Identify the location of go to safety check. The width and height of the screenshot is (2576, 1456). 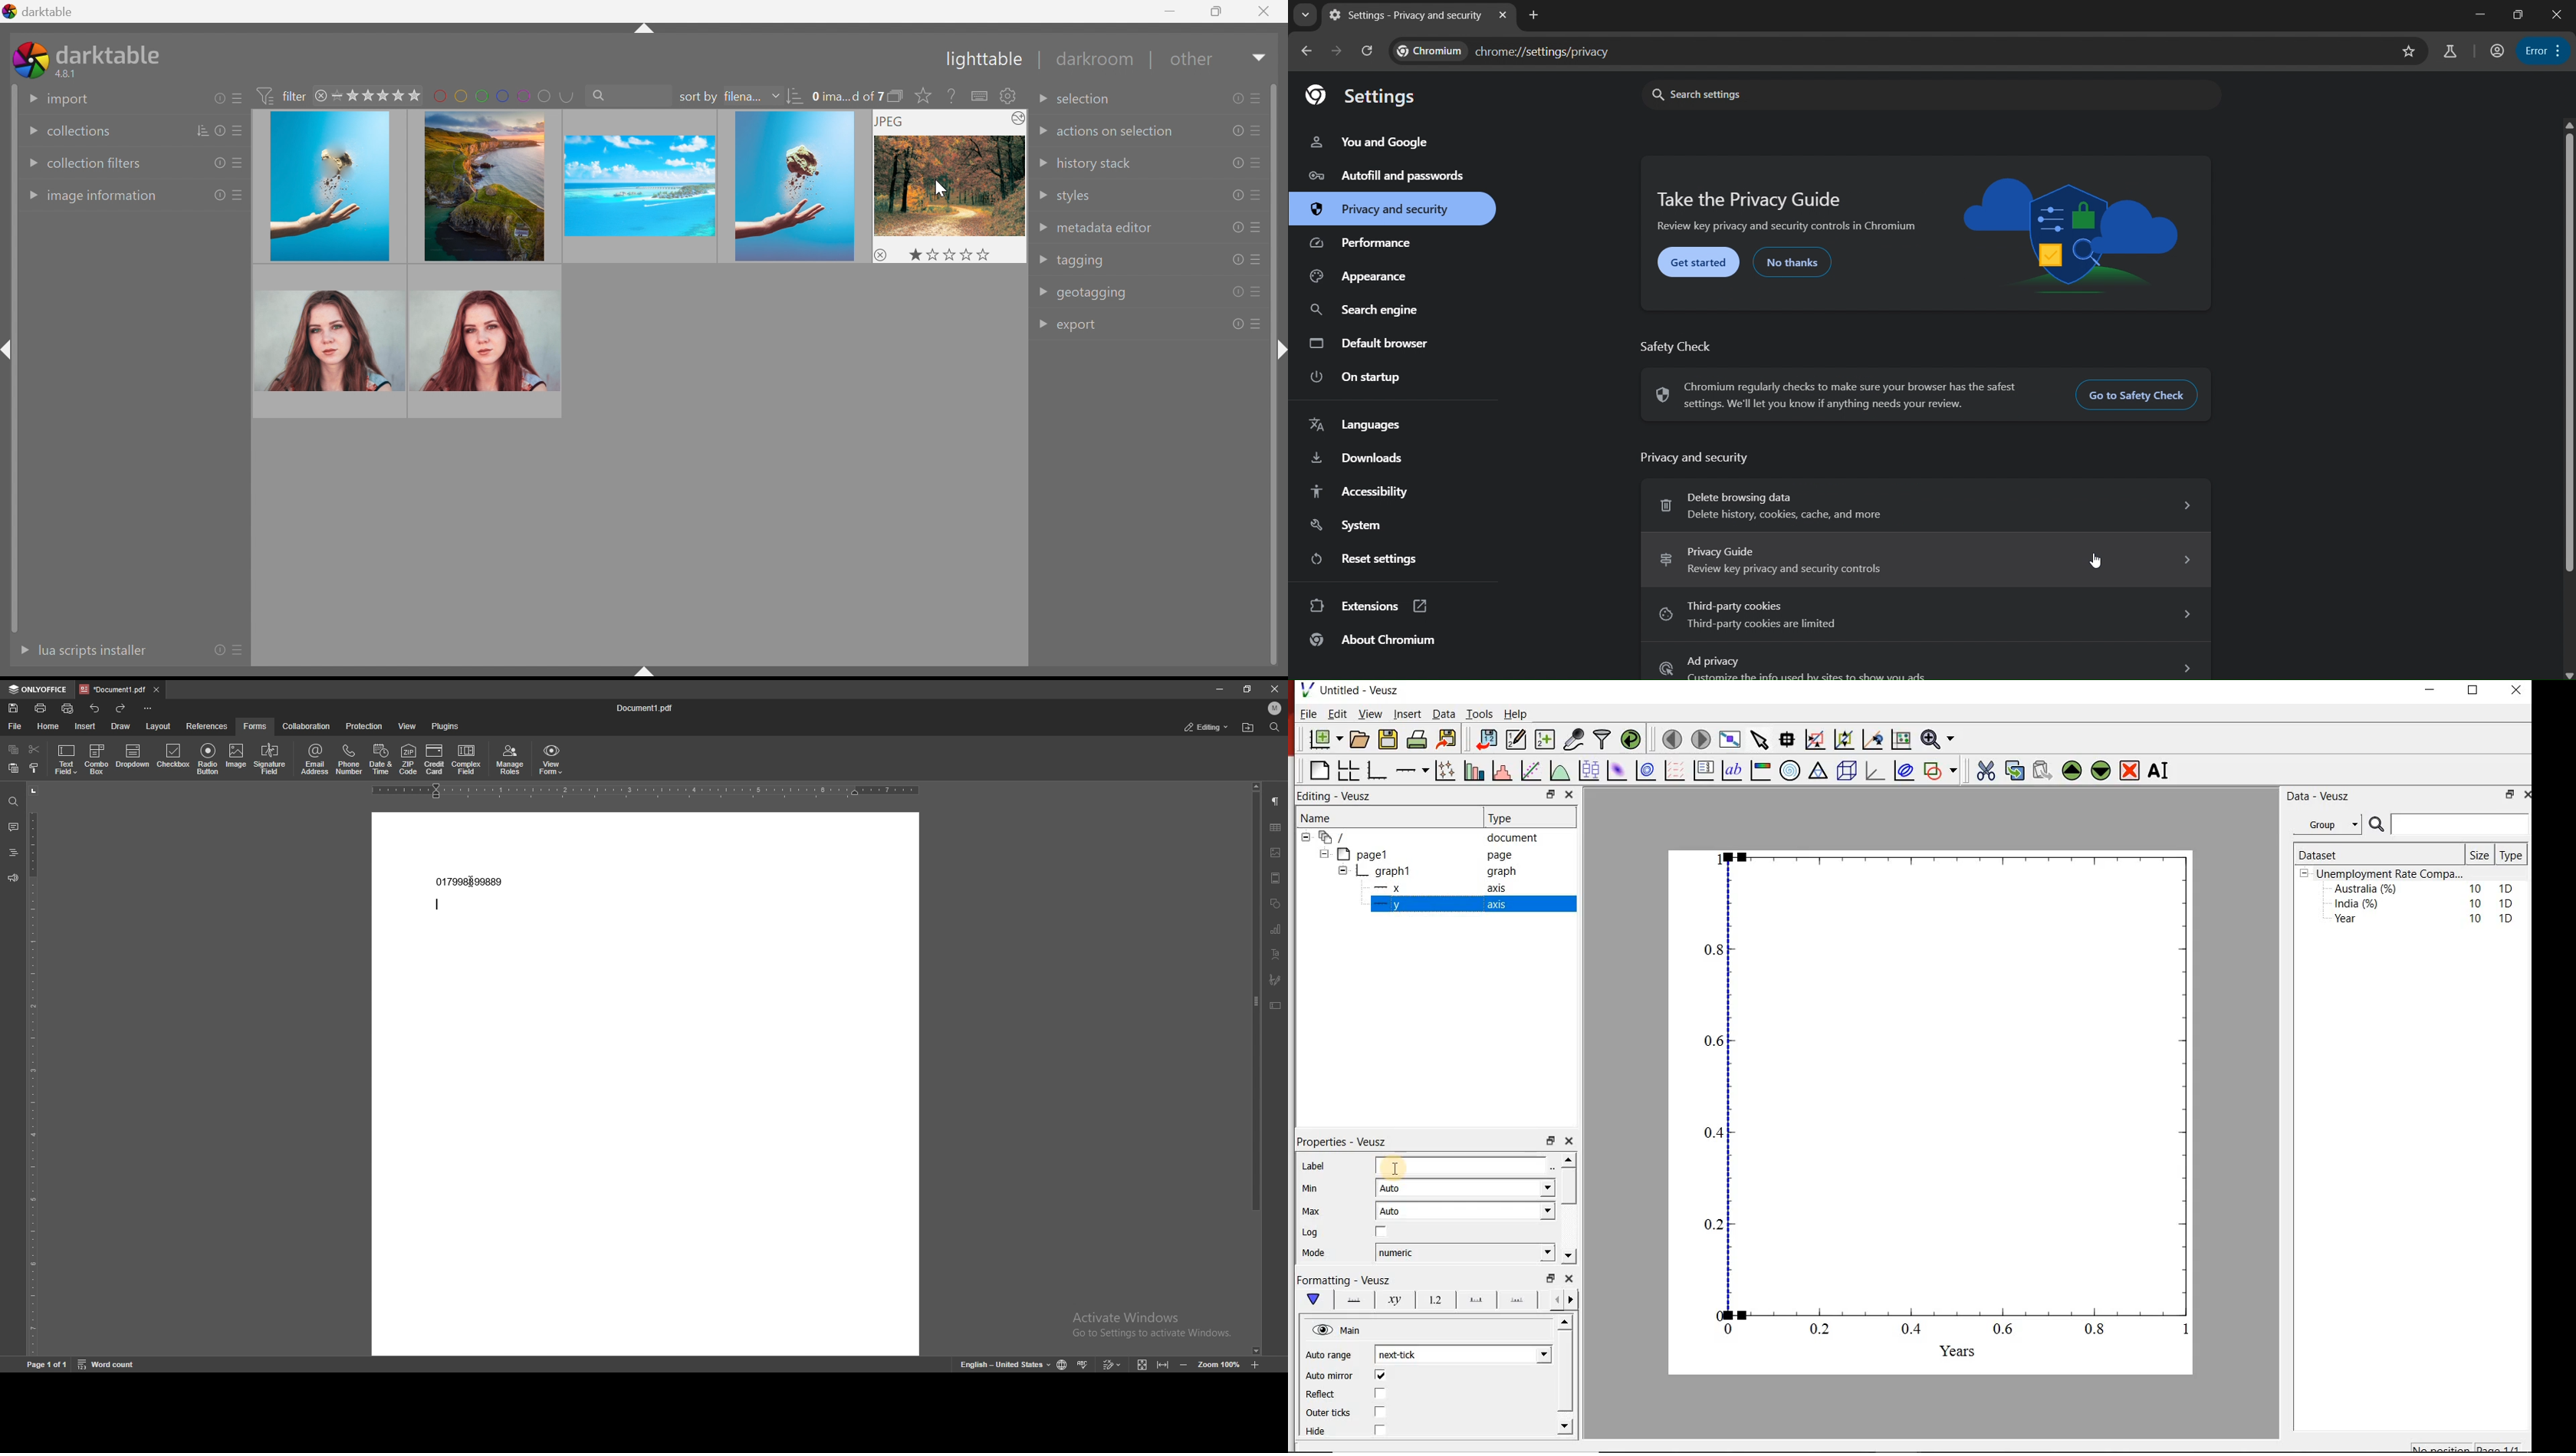
(2141, 398).